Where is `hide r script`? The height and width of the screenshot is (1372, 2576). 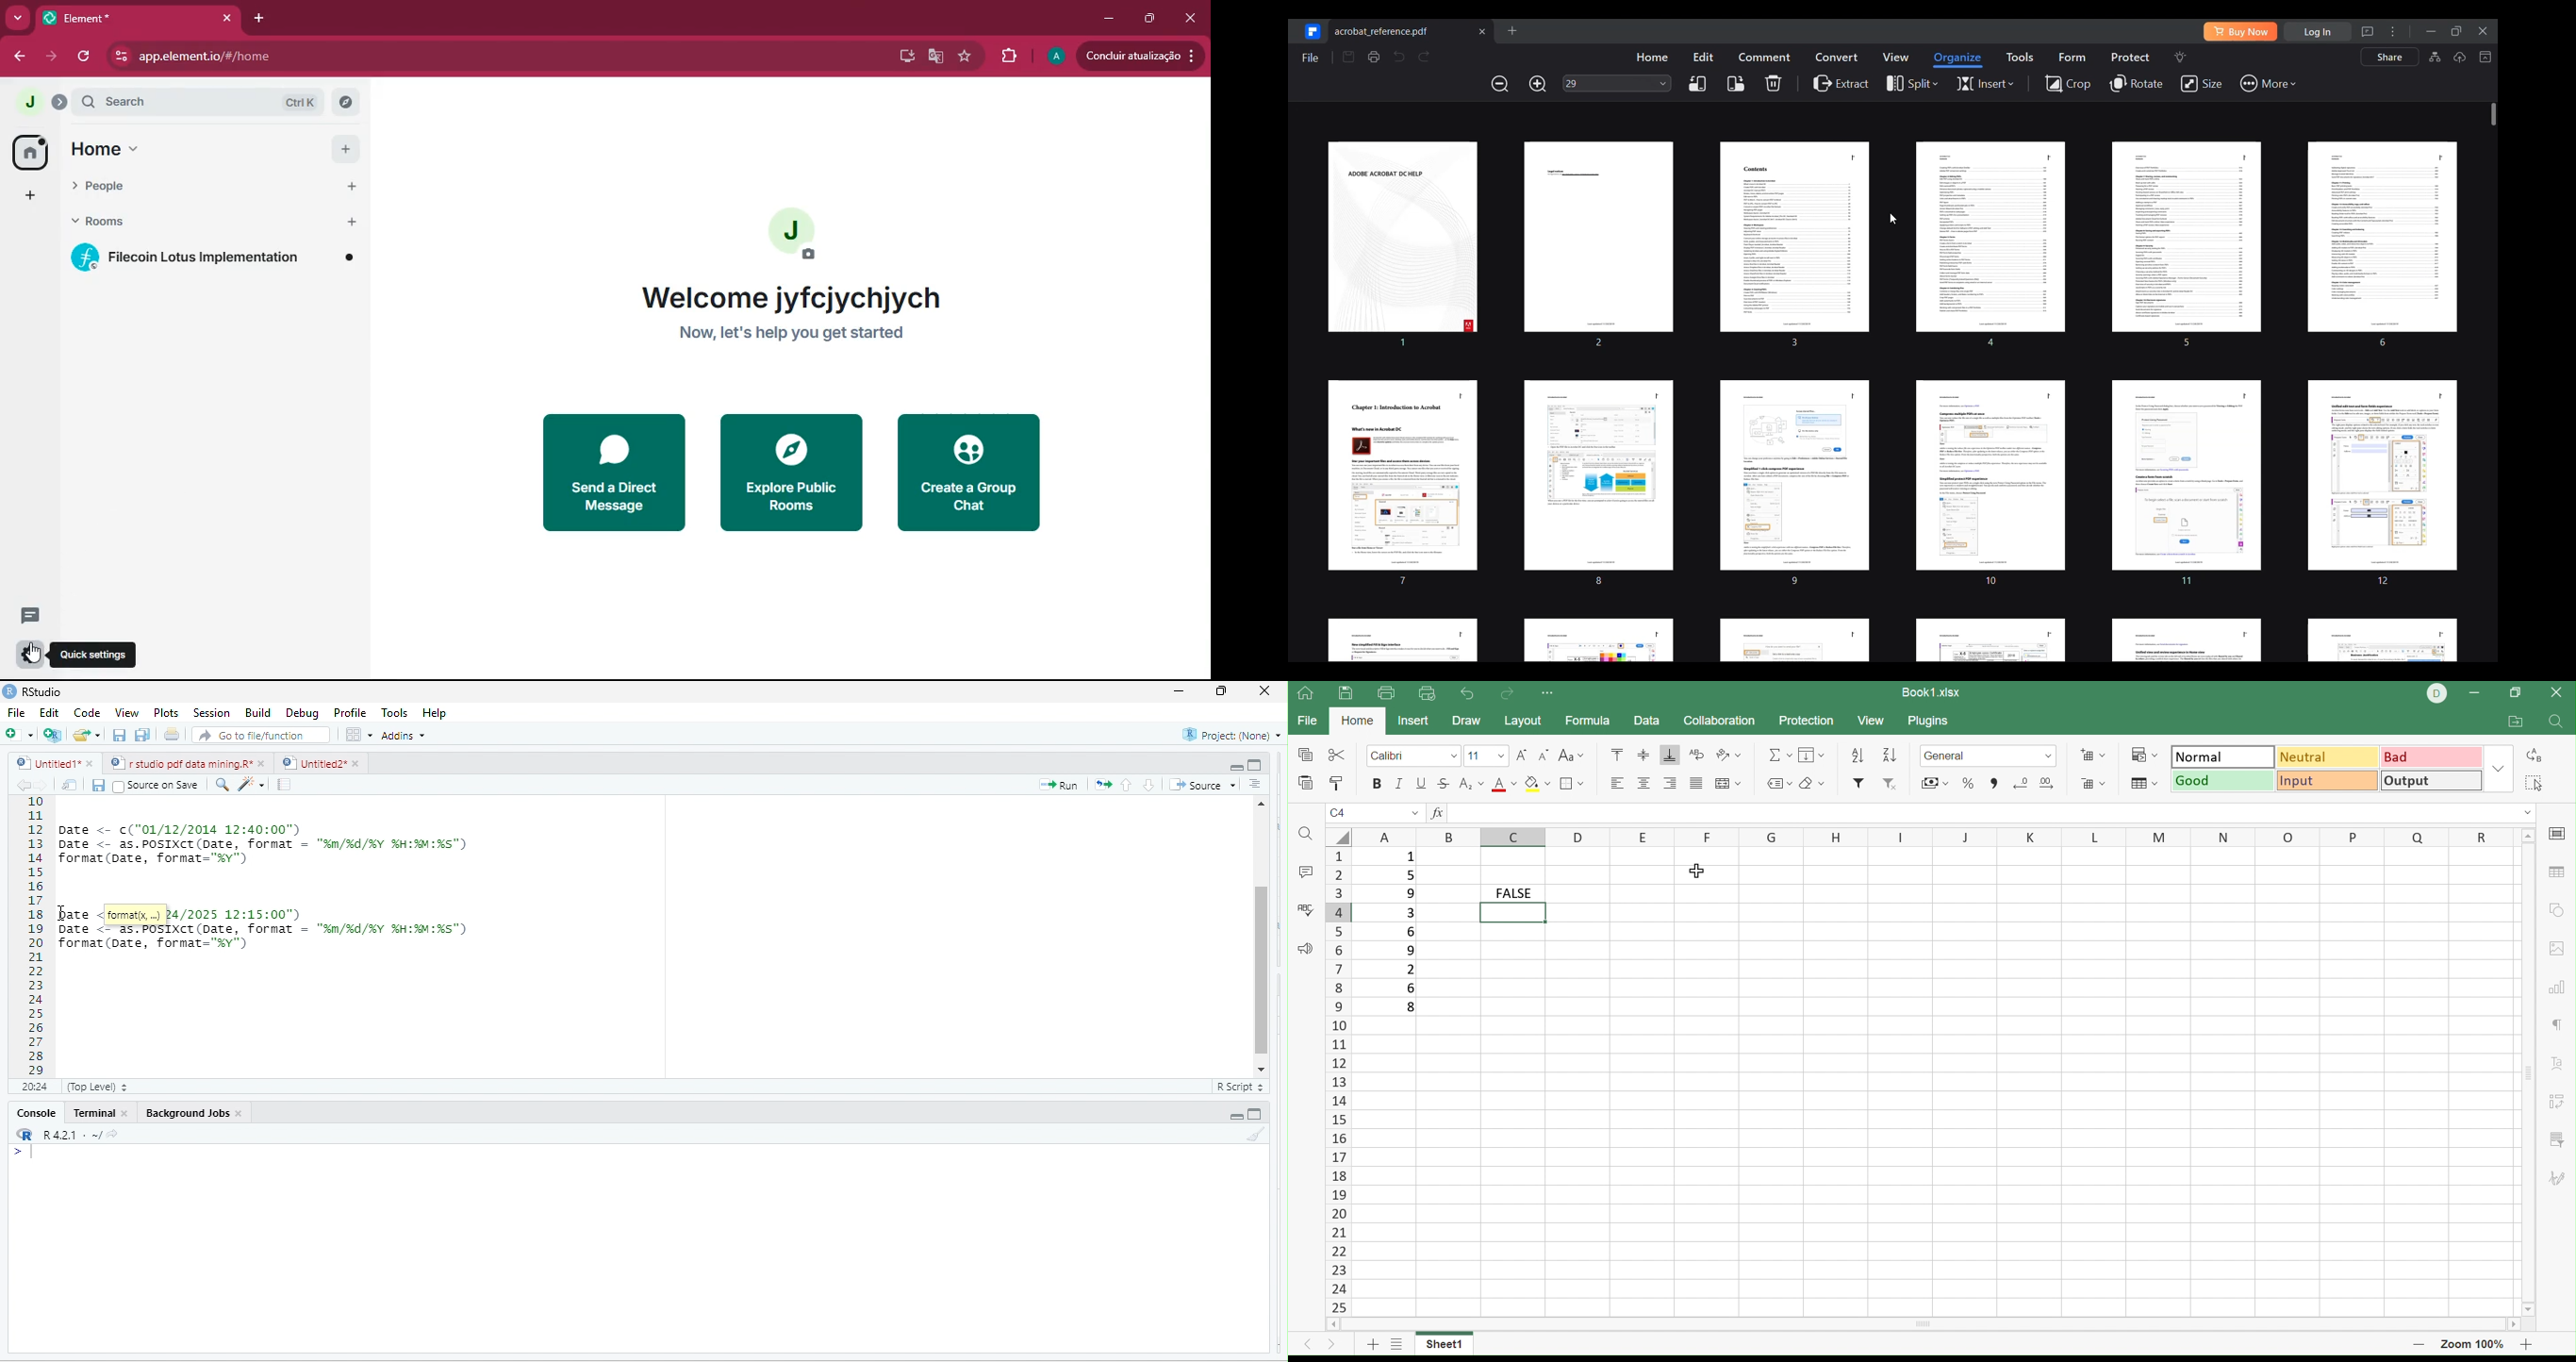 hide r script is located at coordinates (1235, 1116).